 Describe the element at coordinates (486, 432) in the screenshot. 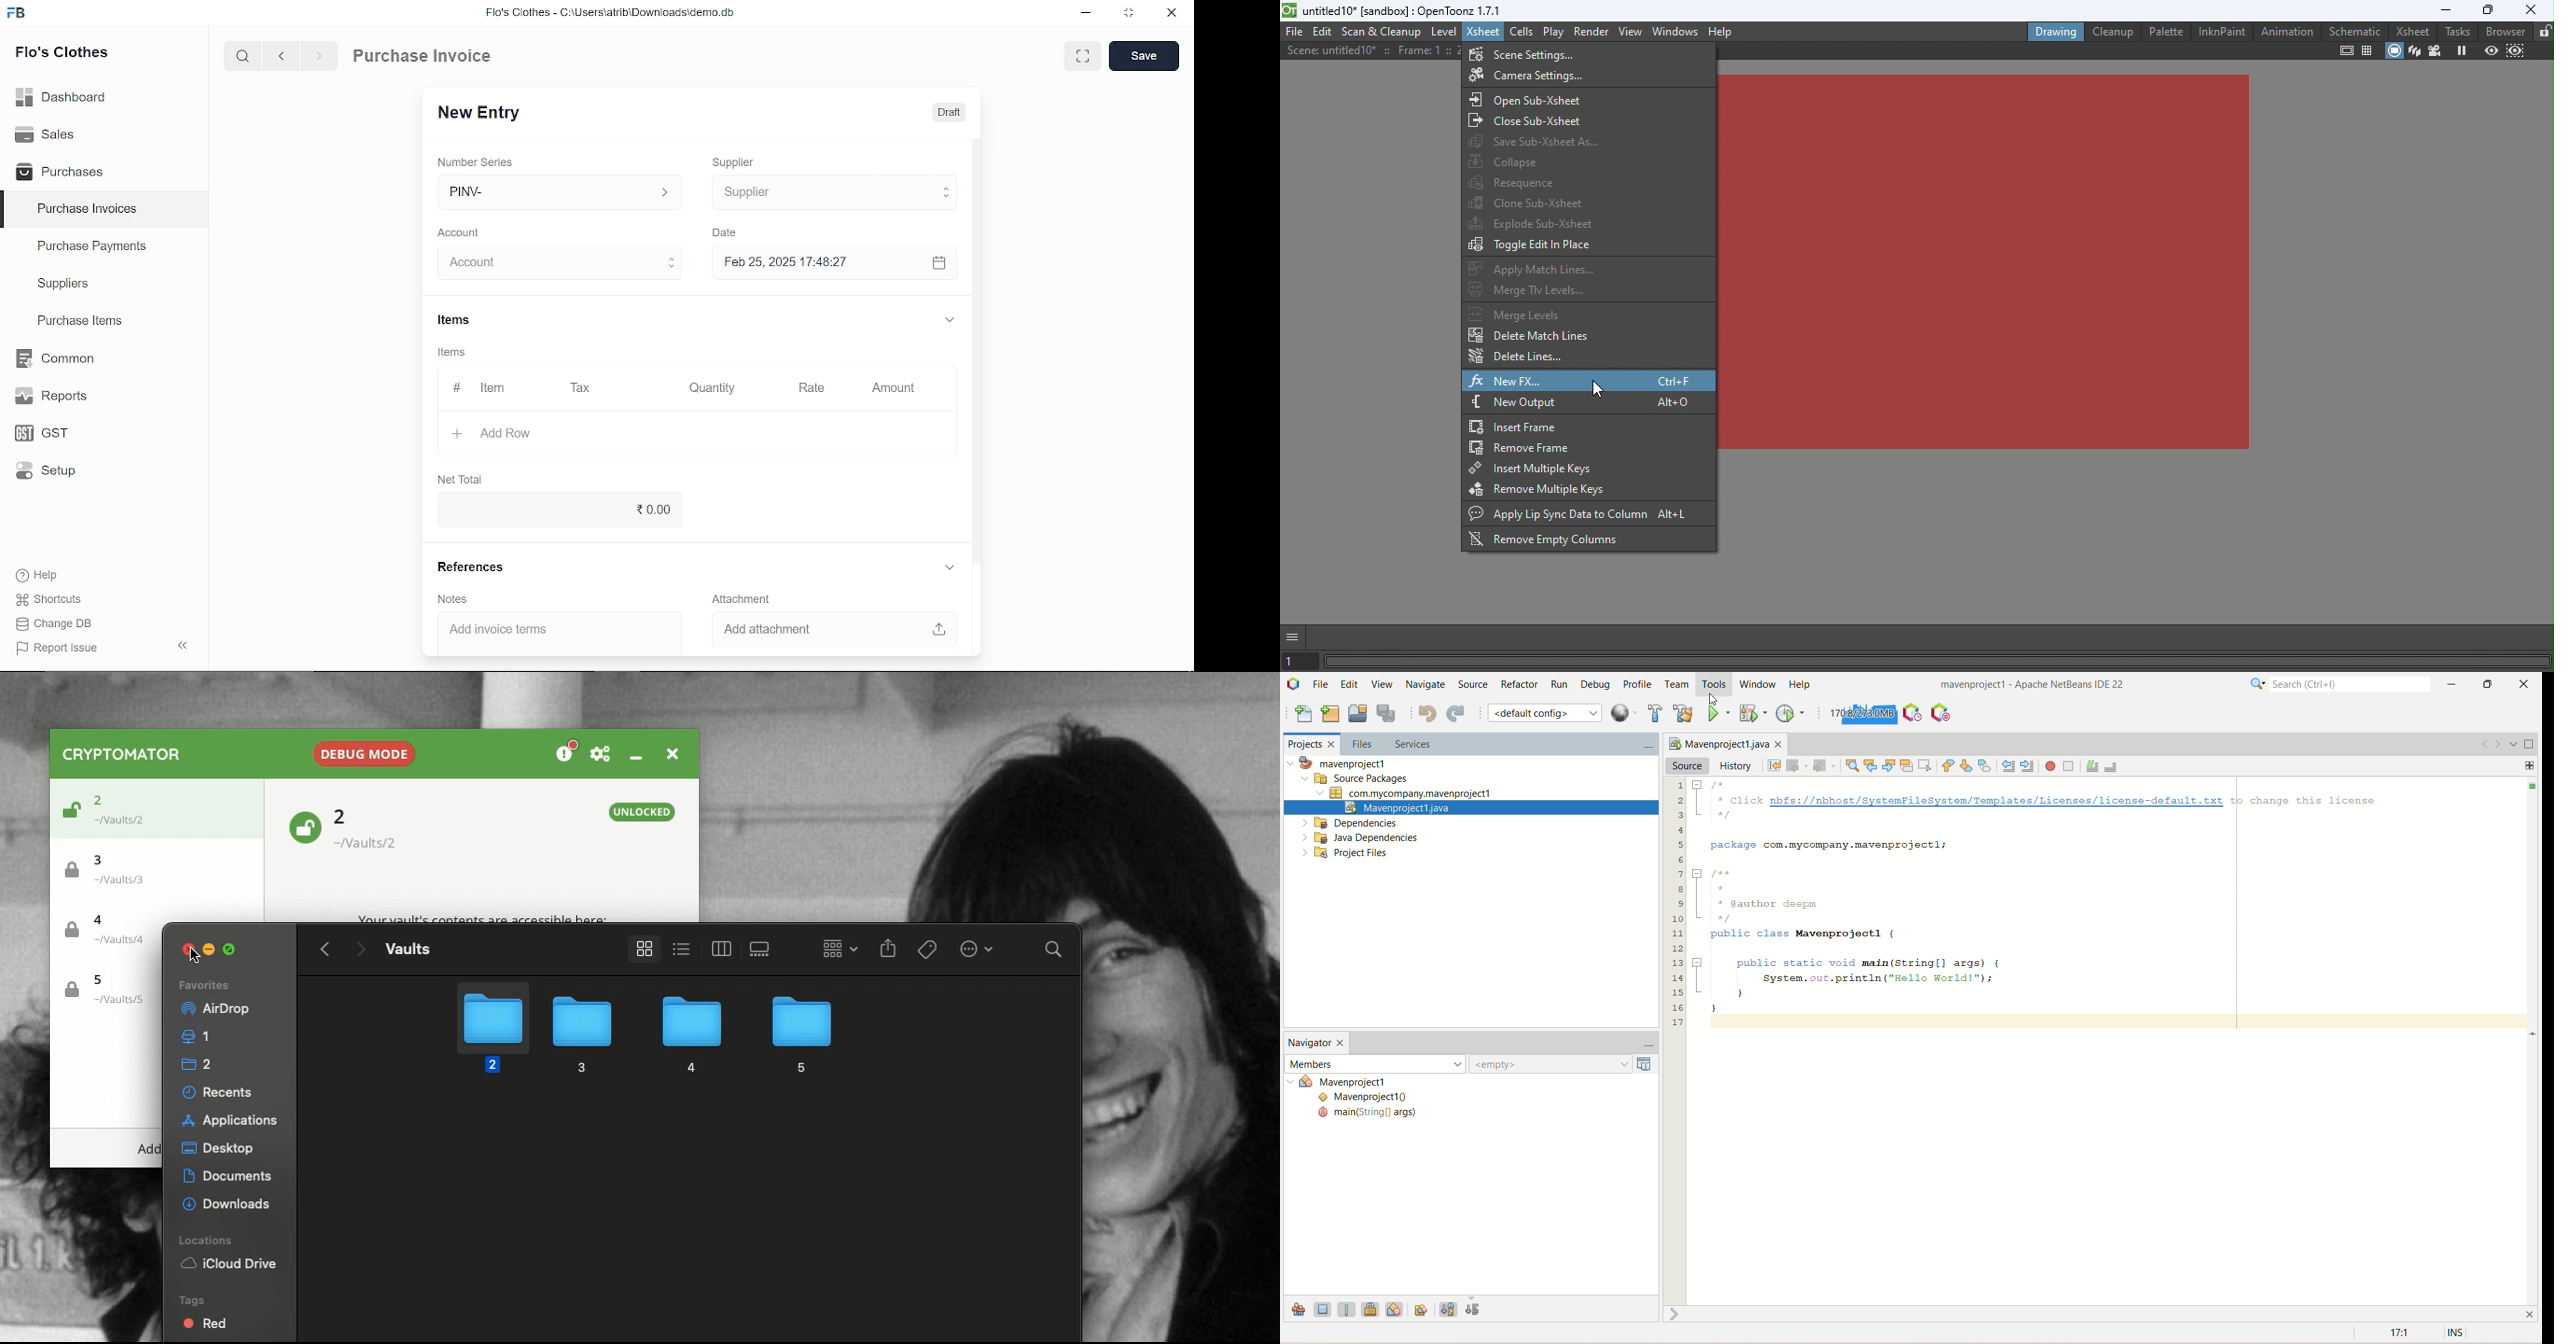

I see `+ Add Row` at that location.